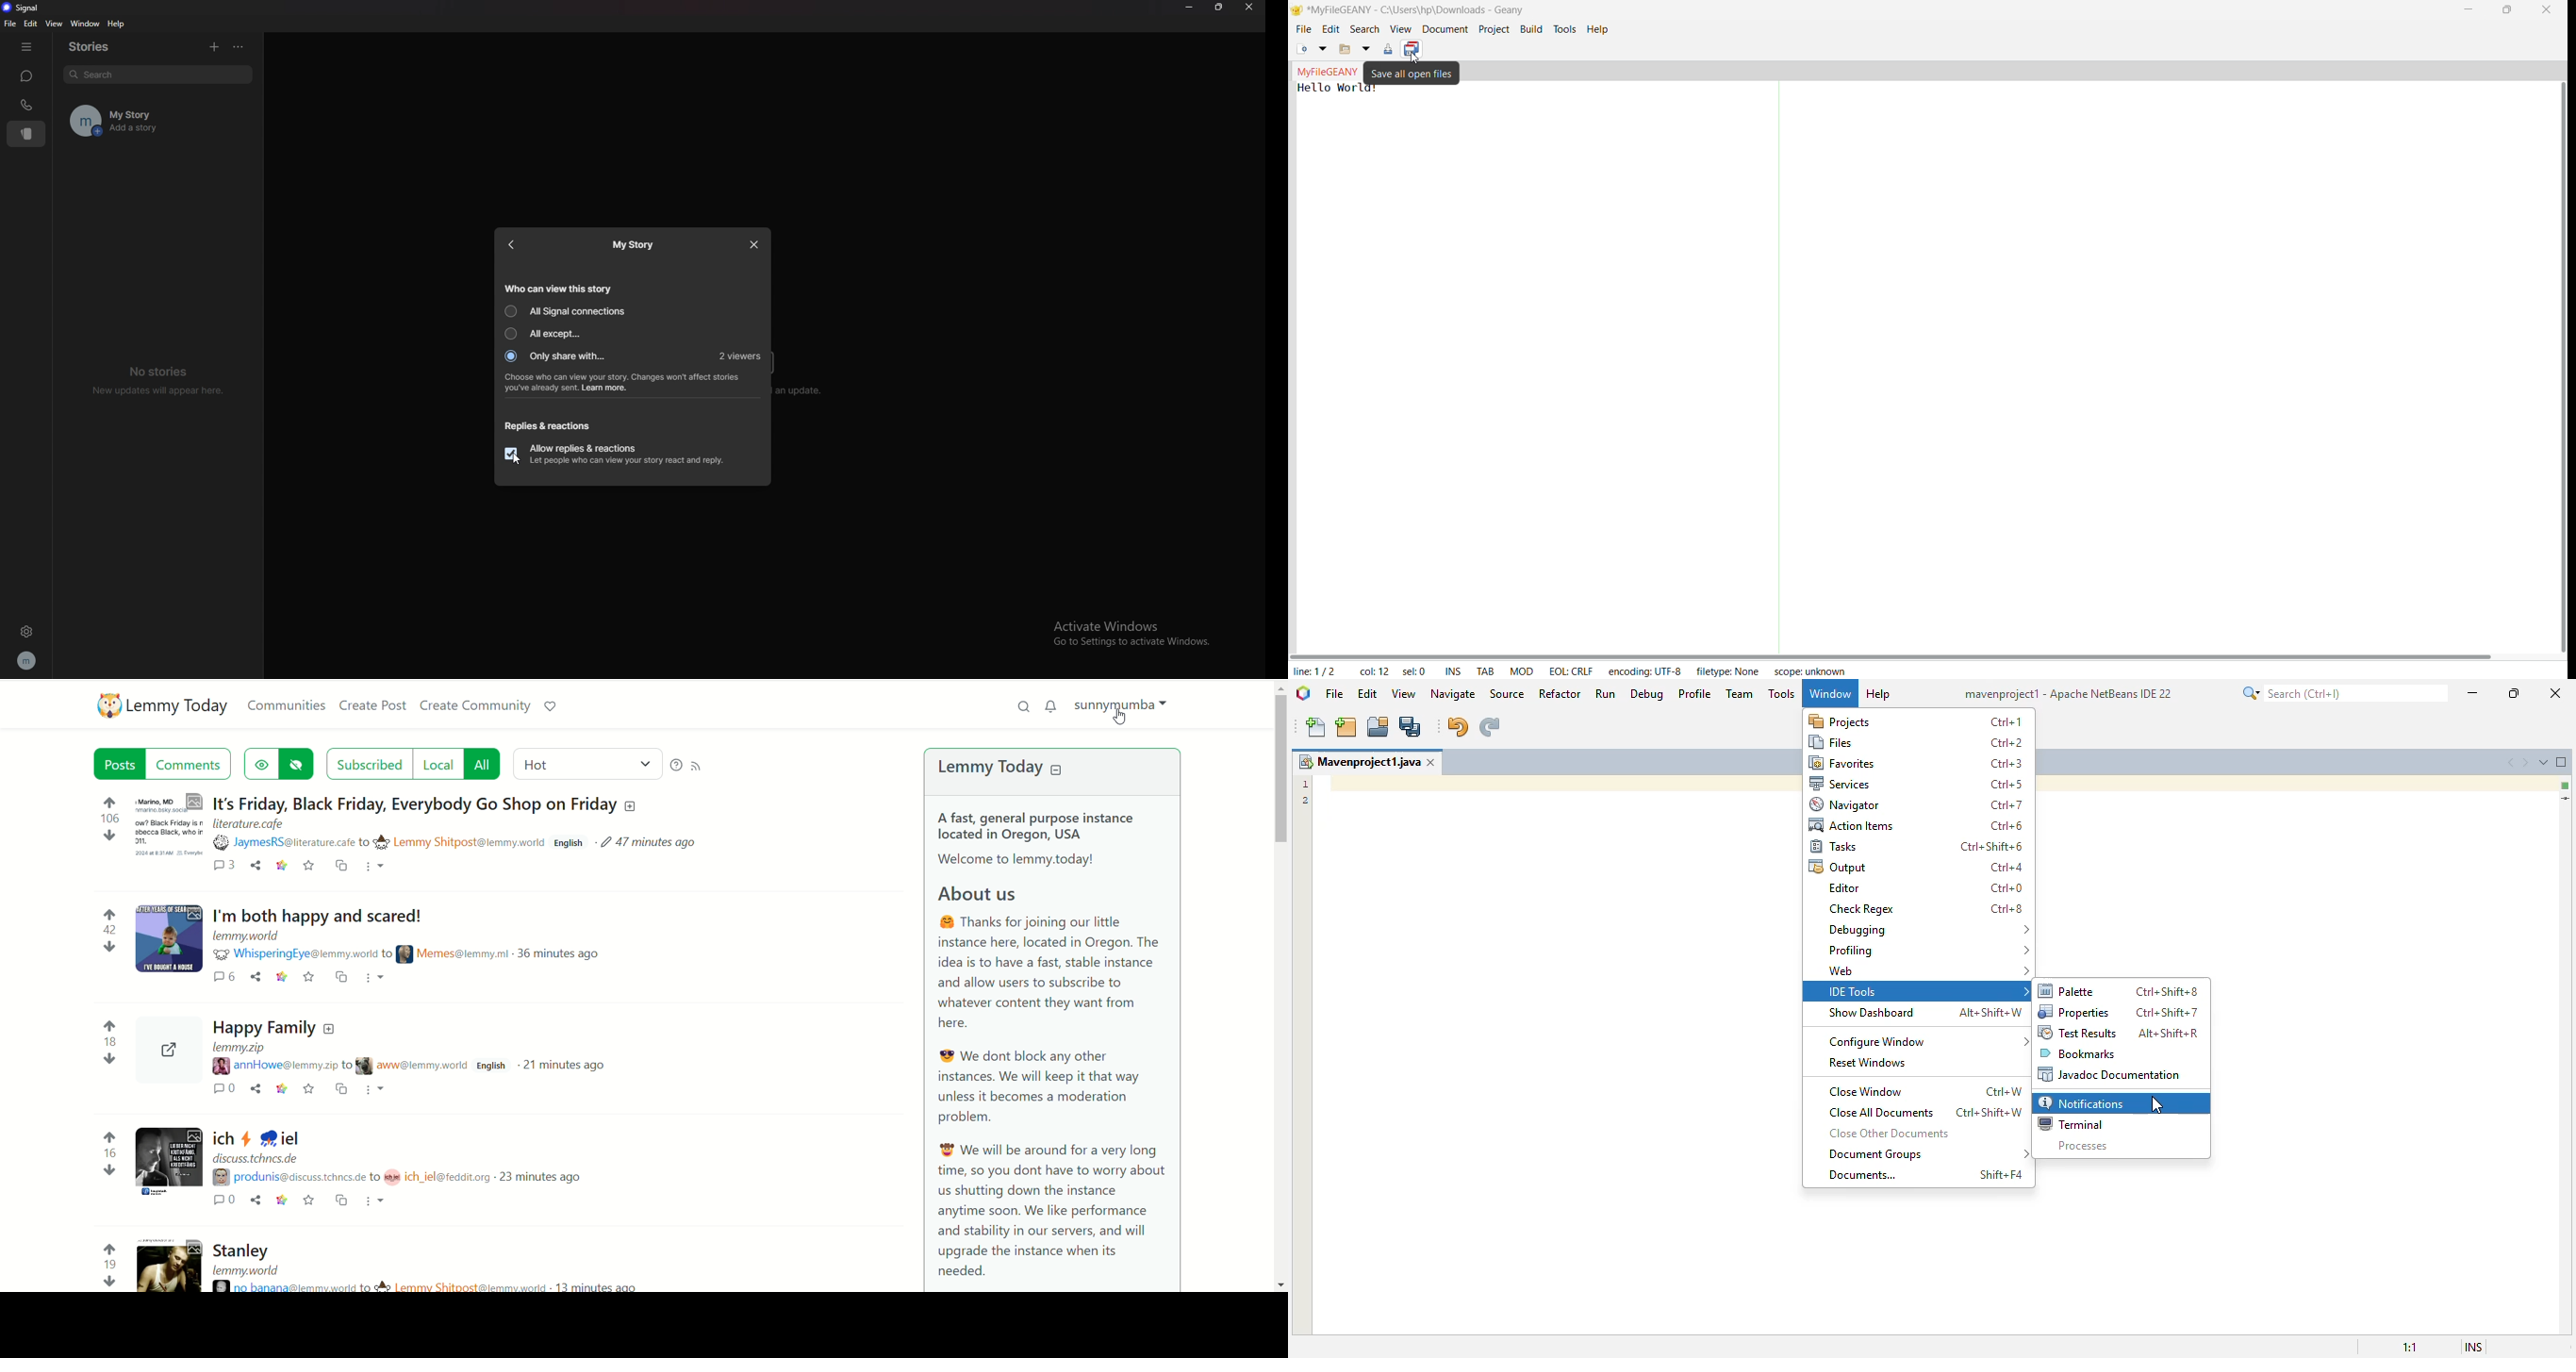 This screenshot has width=2576, height=1372. Describe the element at coordinates (1335, 88) in the screenshot. I see `Hello World` at that location.